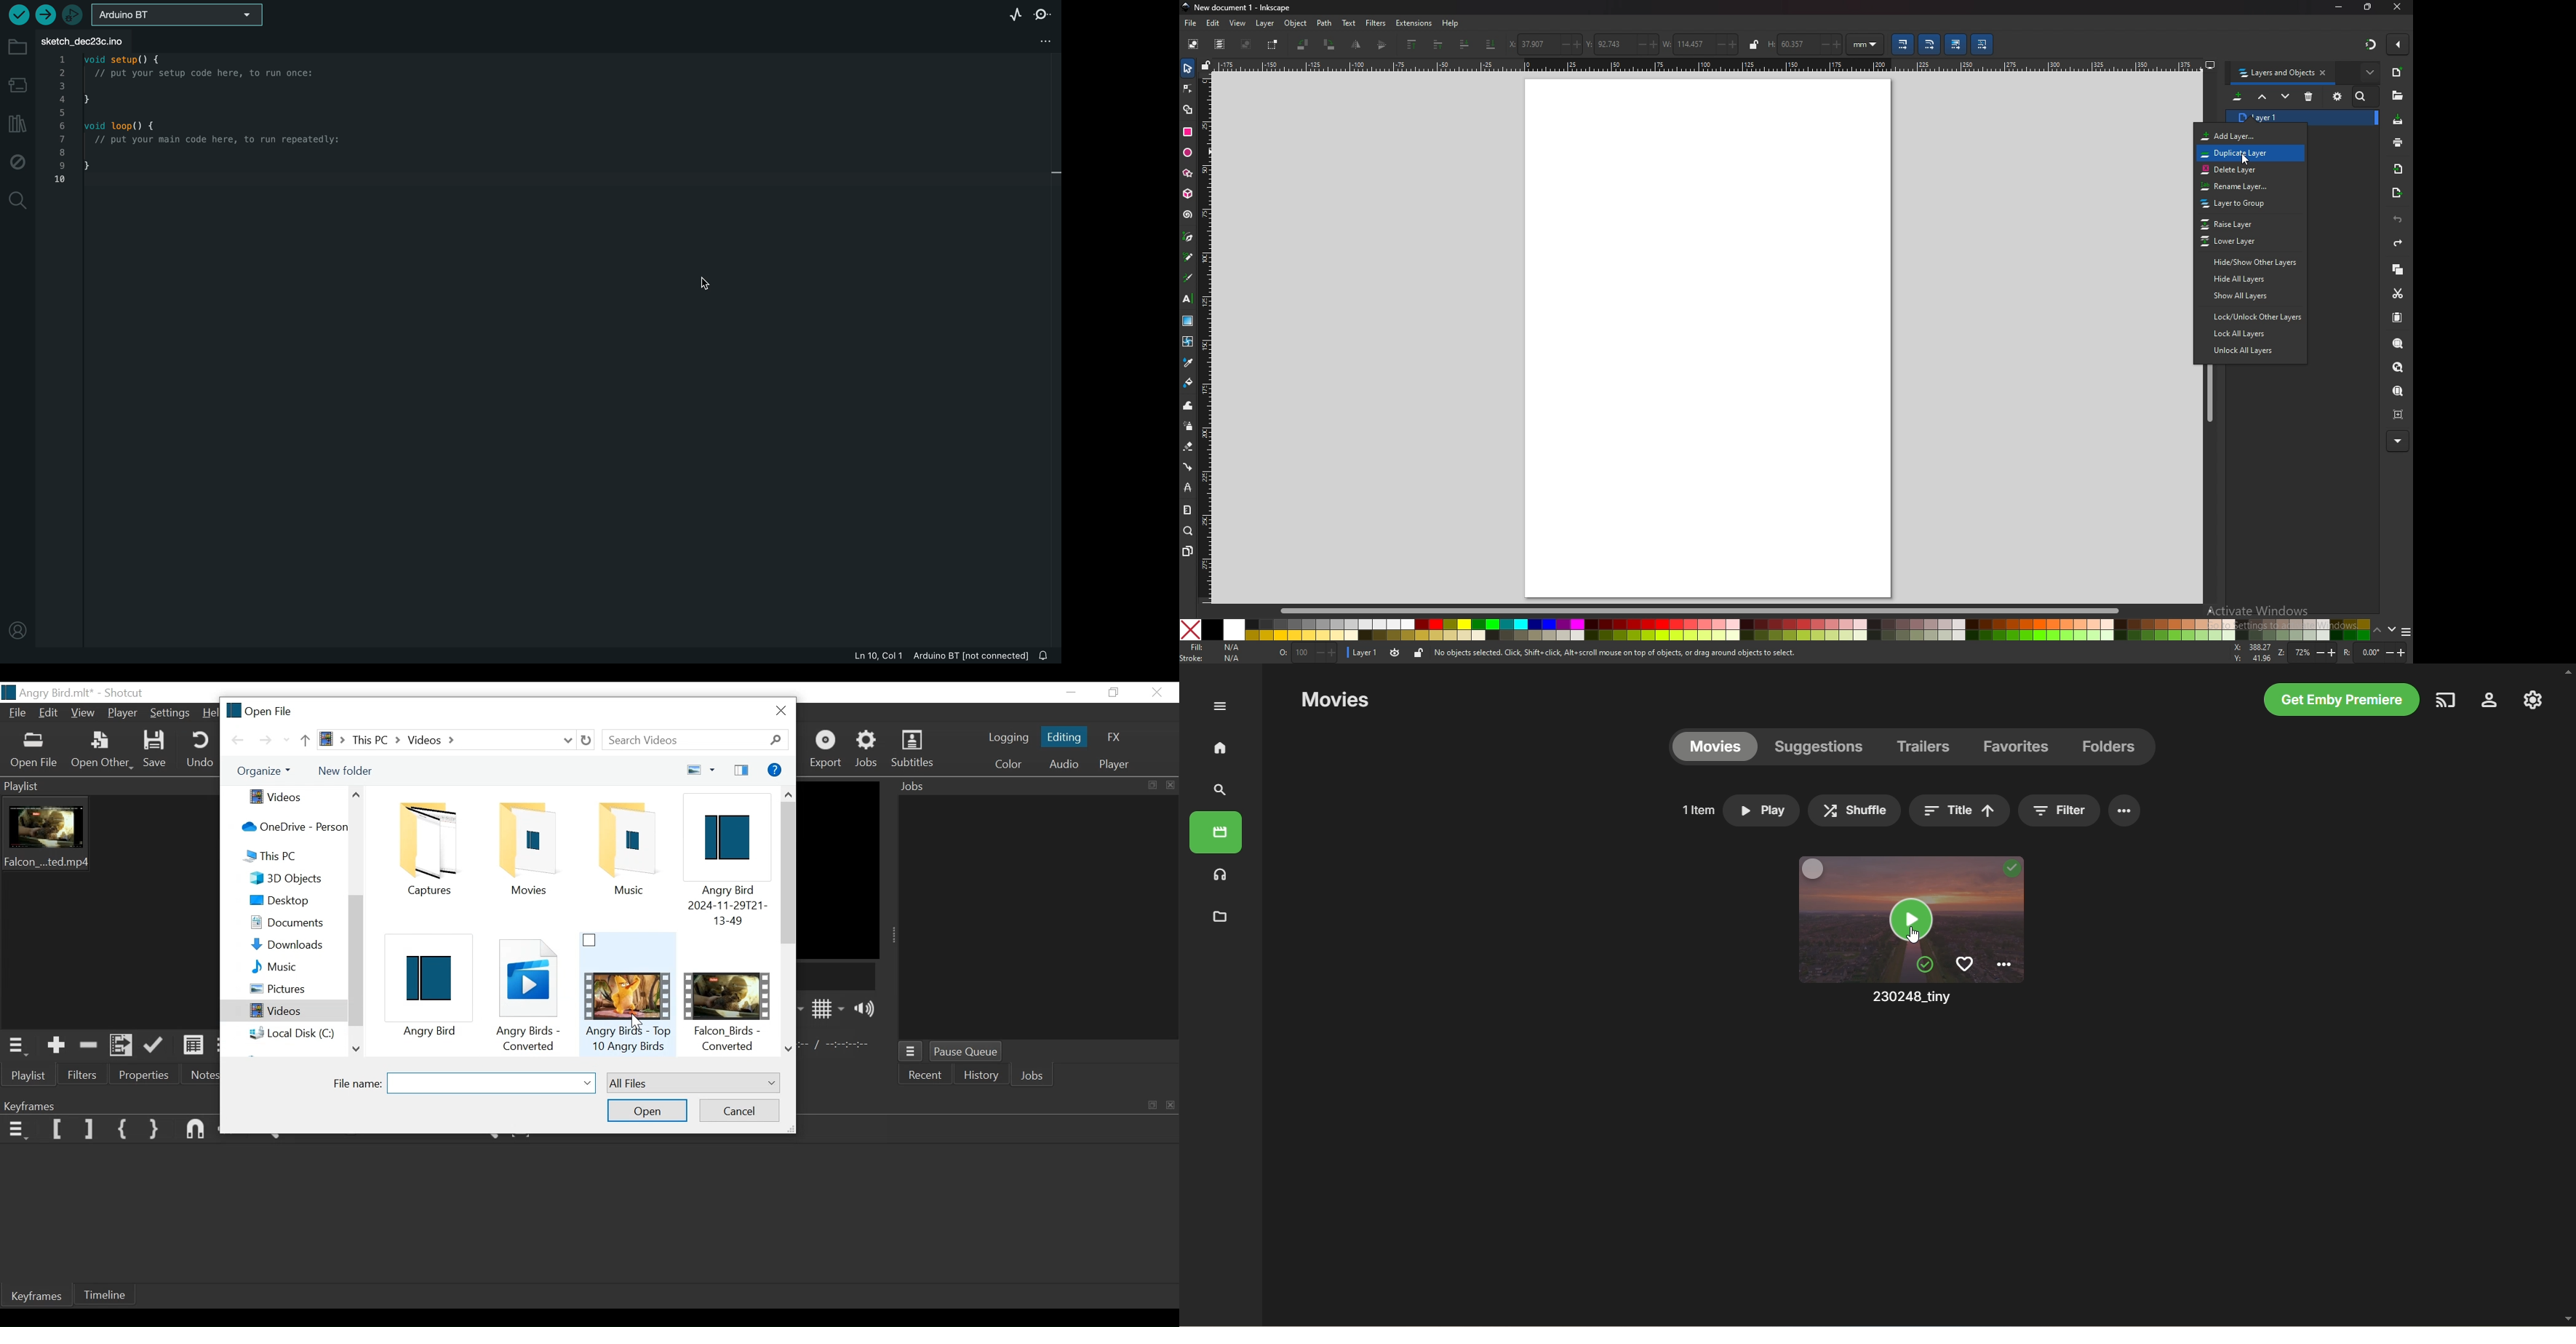 The width and height of the screenshot is (2576, 1344). Describe the element at coordinates (912, 1051) in the screenshot. I see `Jobs menu` at that location.